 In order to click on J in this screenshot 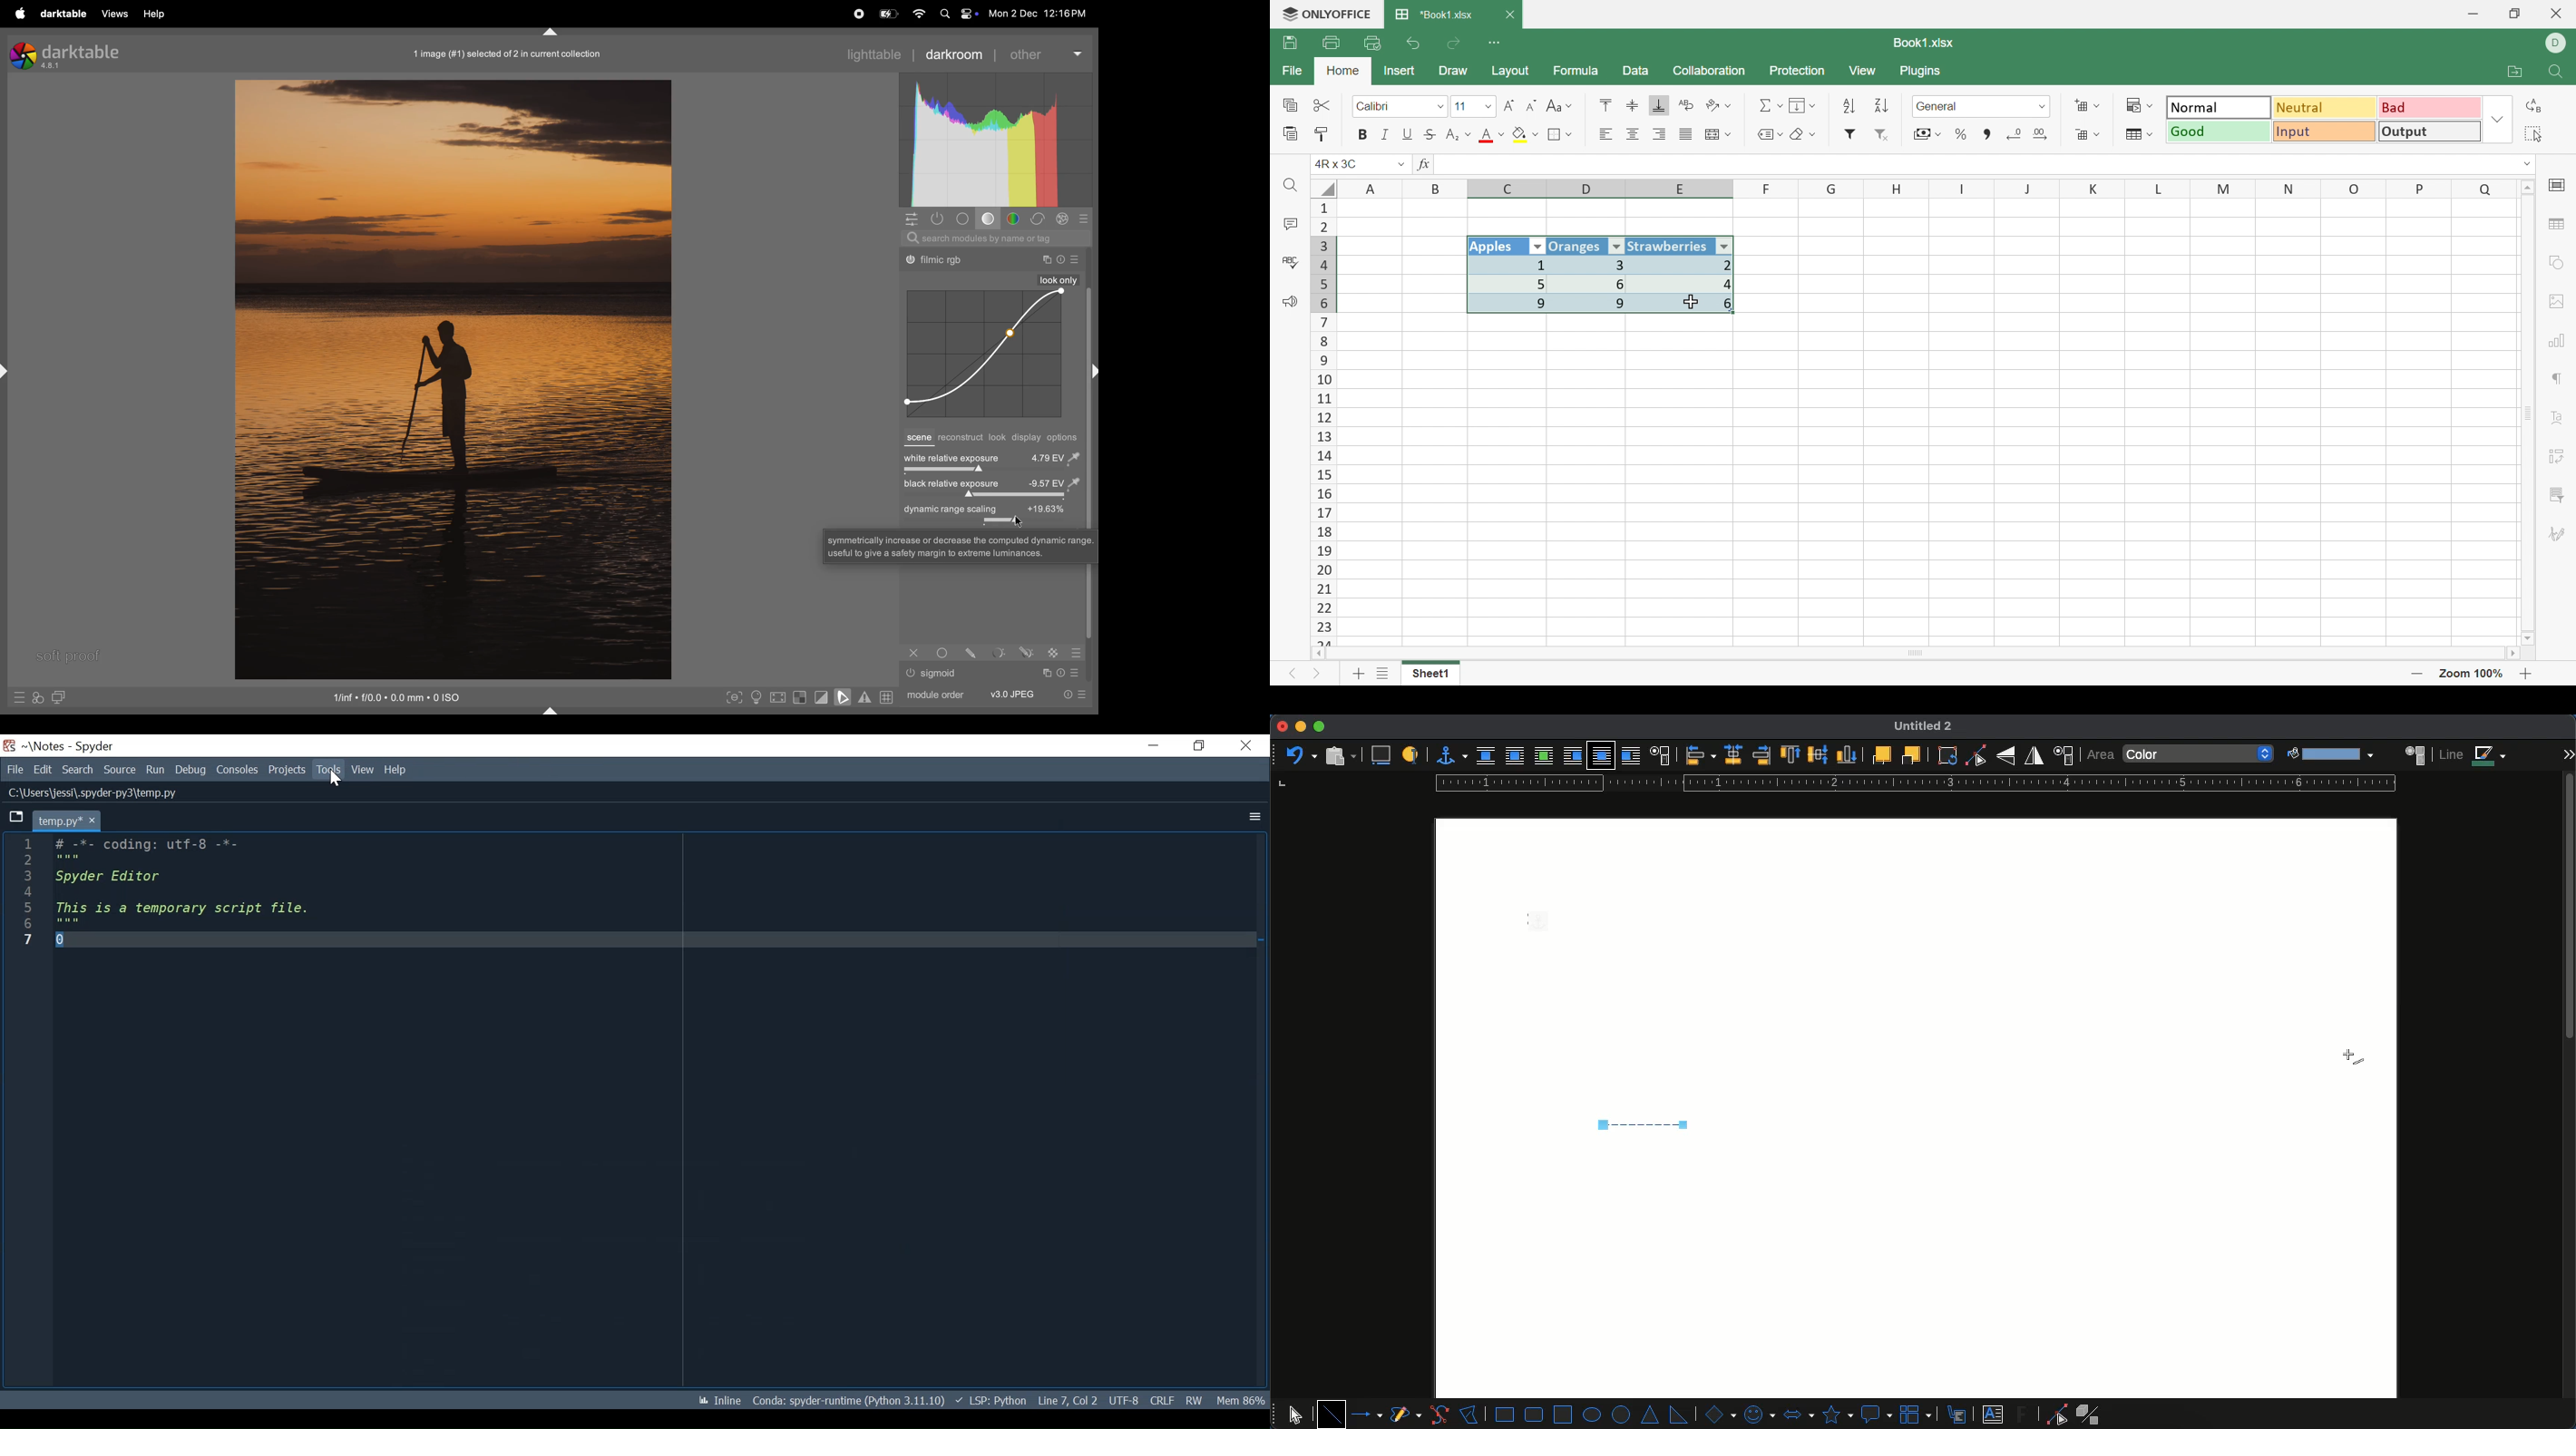, I will do `click(2029, 189)`.